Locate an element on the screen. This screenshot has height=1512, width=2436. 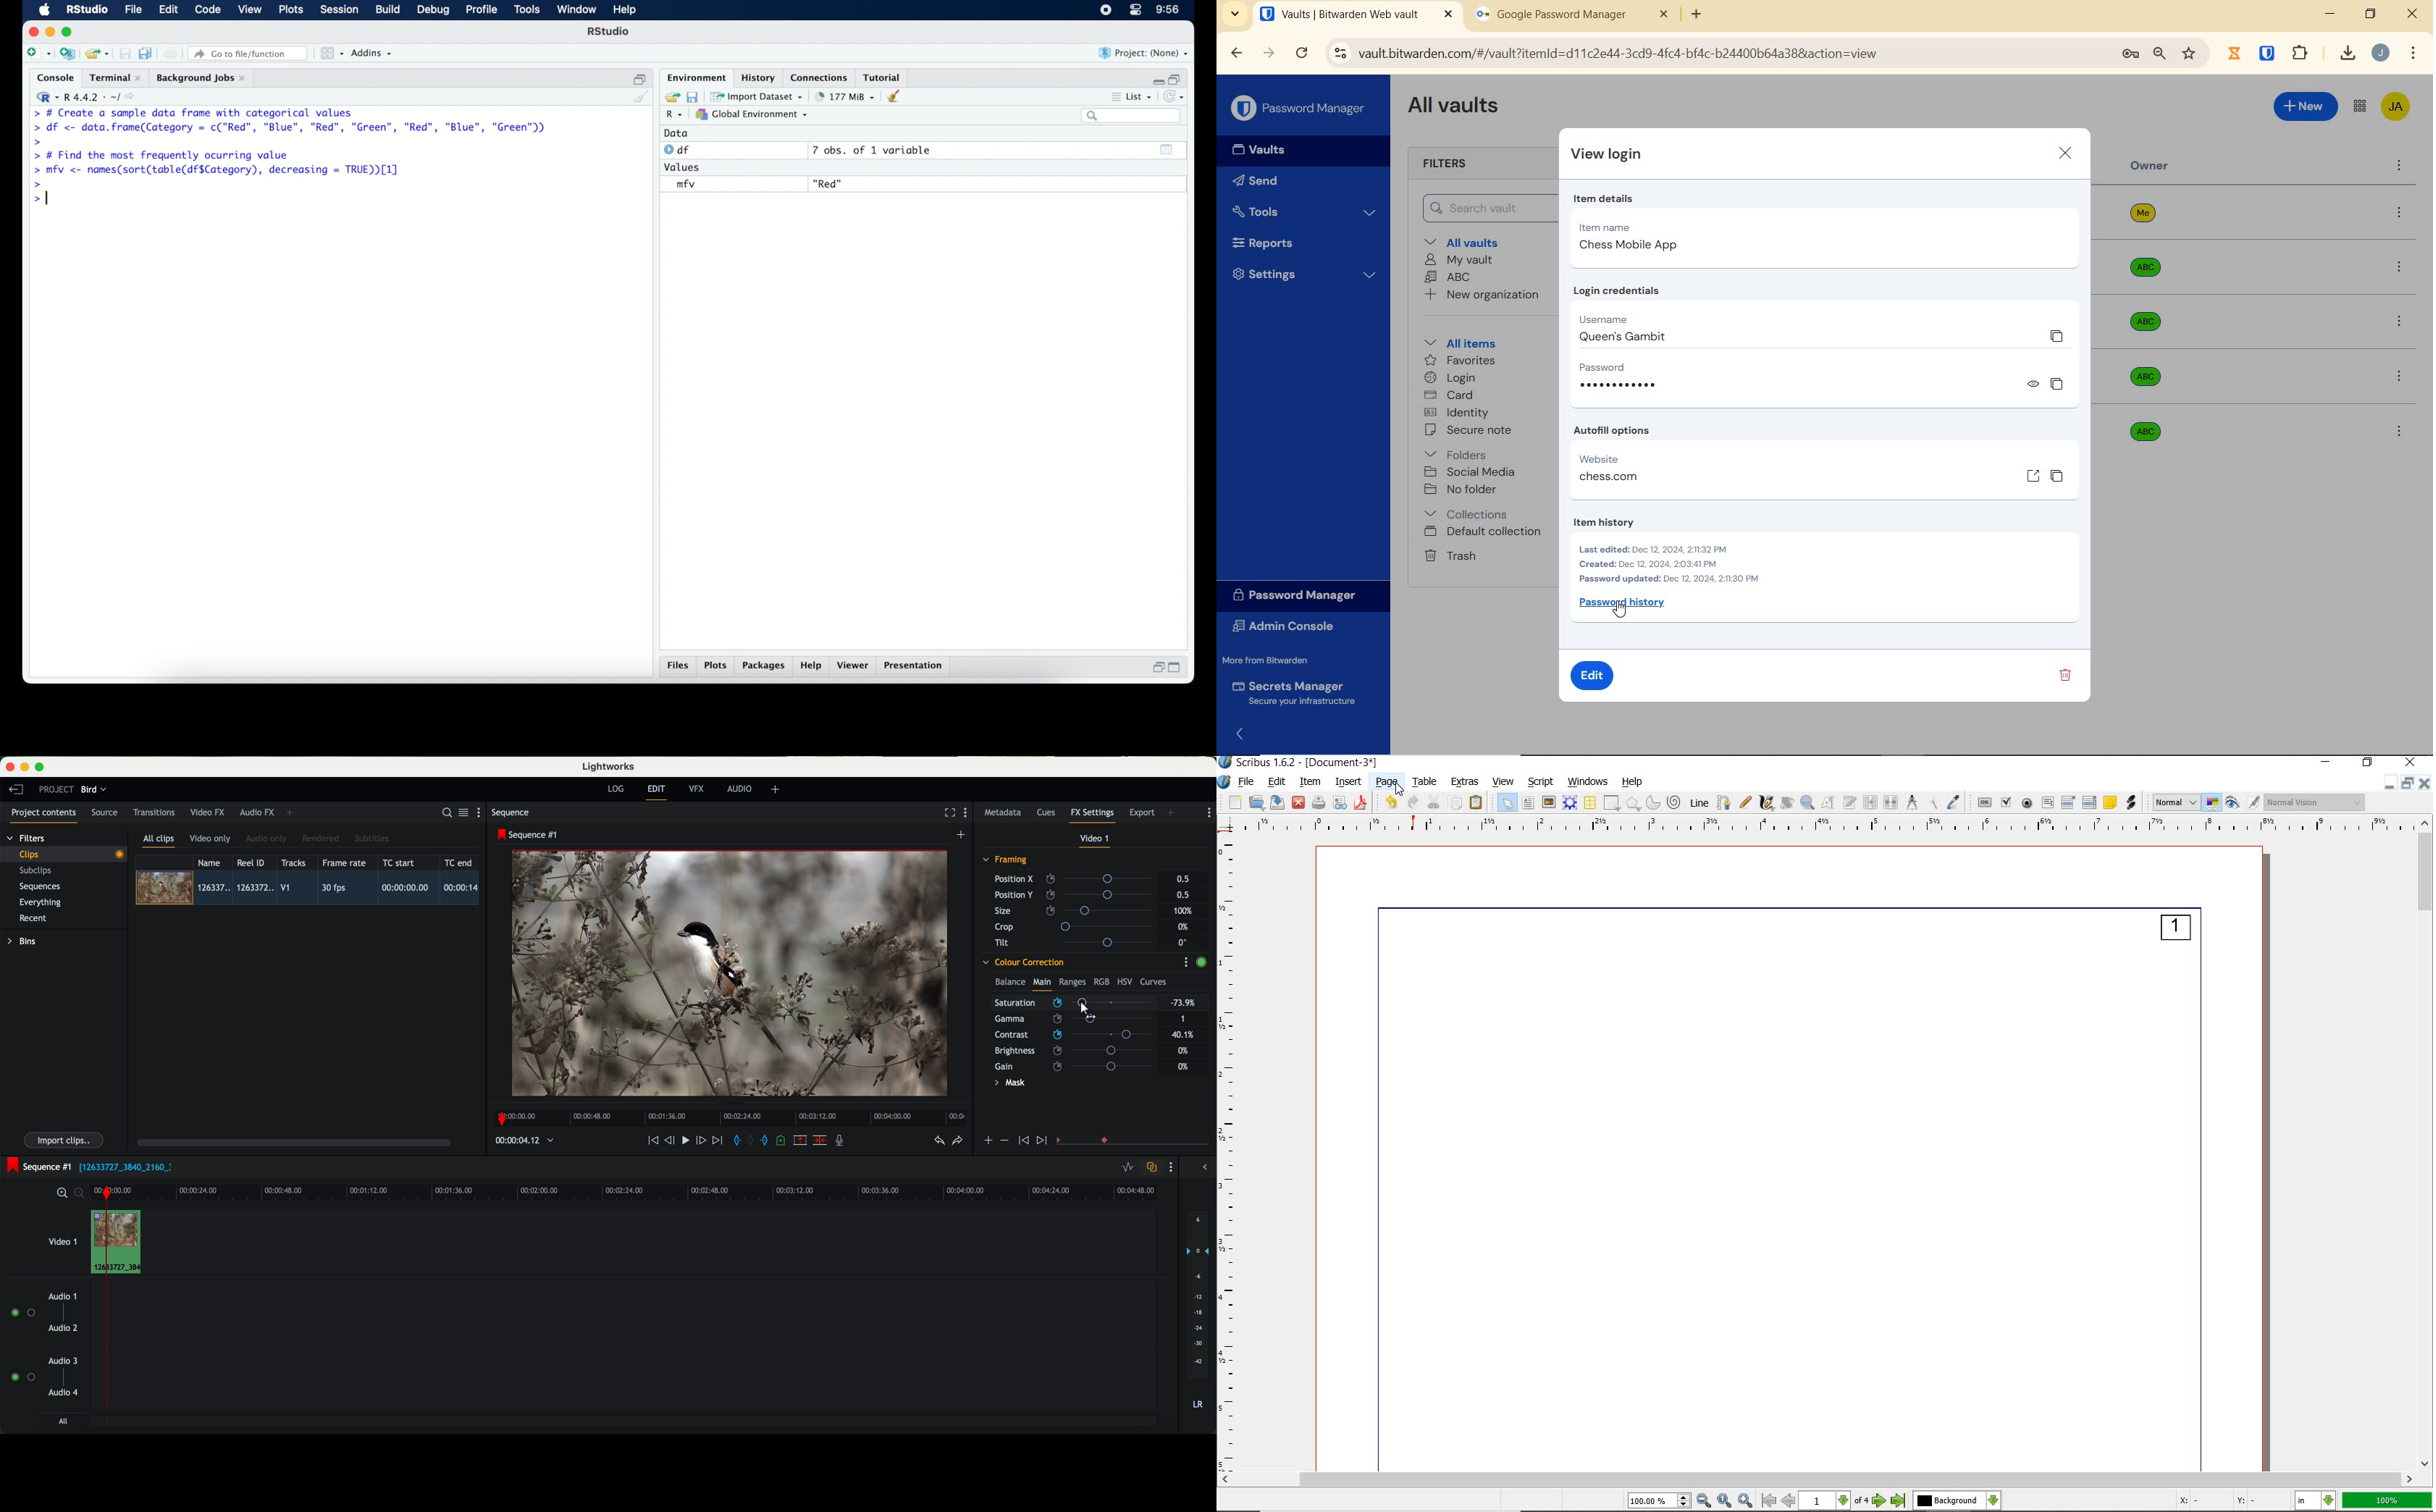
forward is located at coordinates (1268, 54).